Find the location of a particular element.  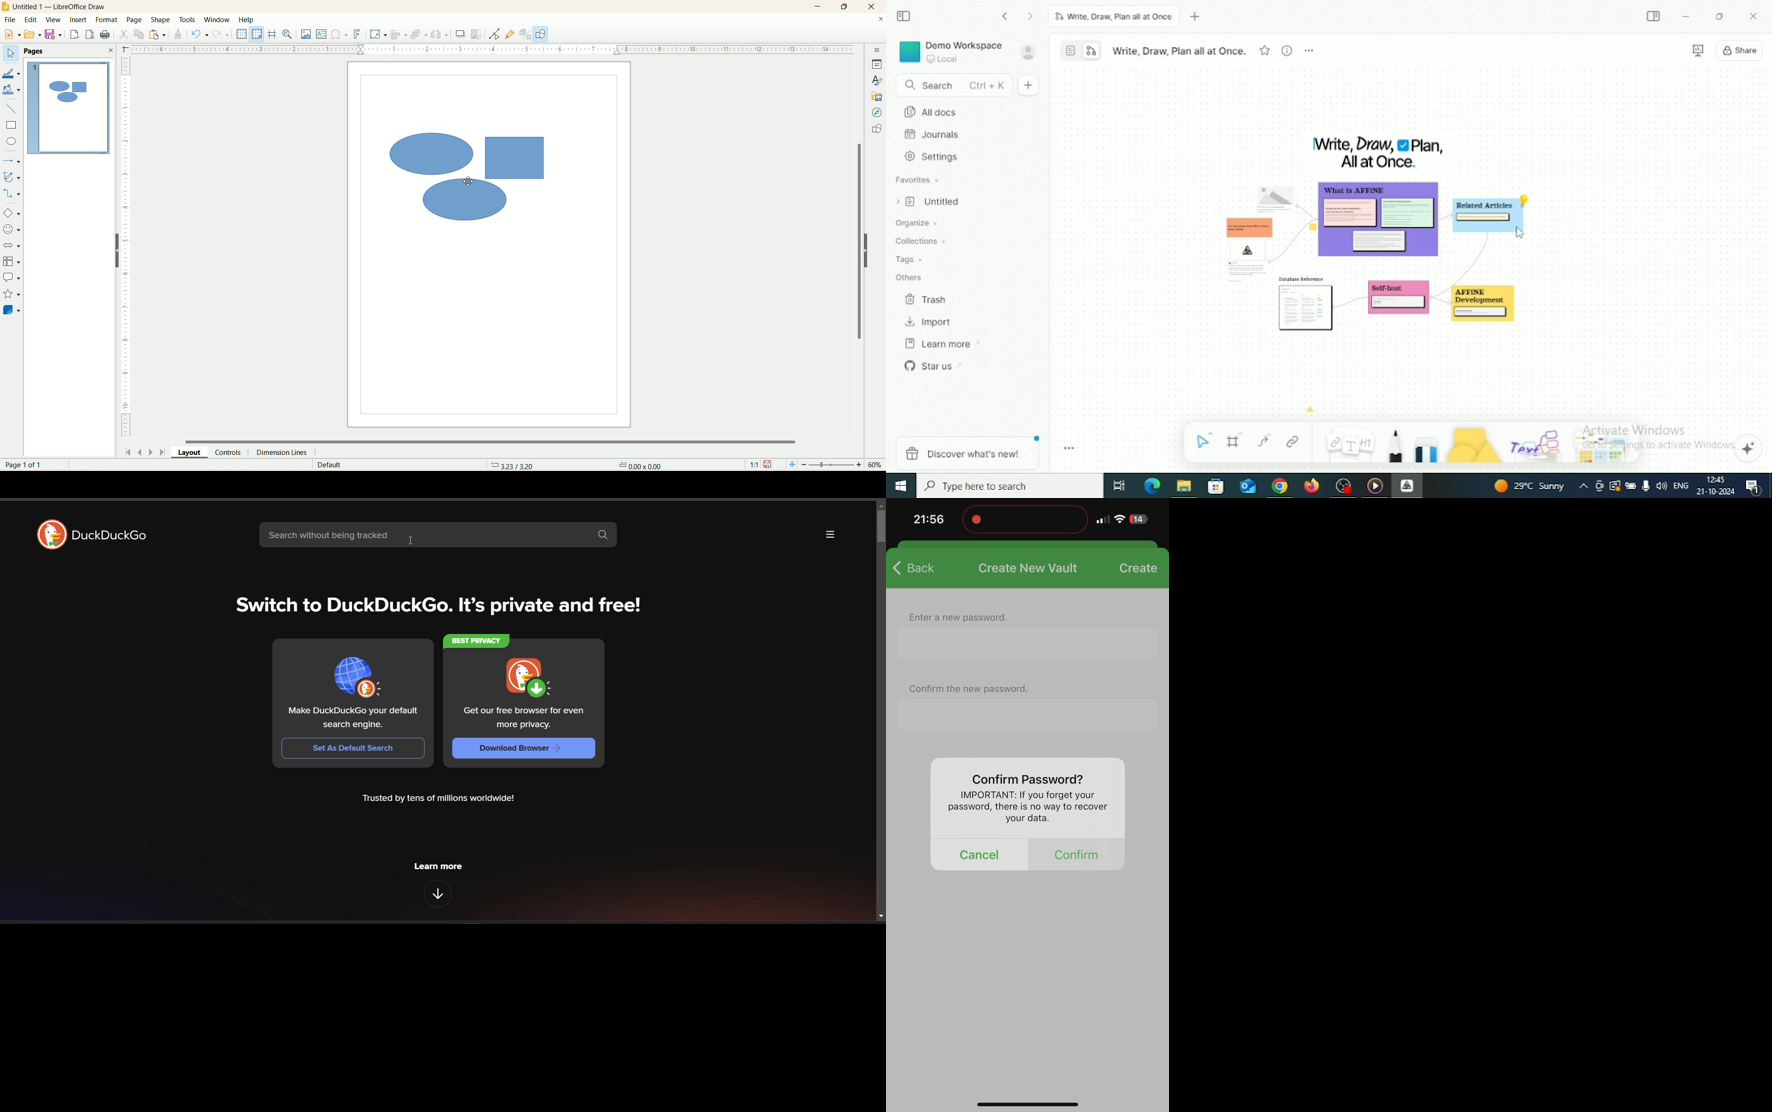

confirm the new password is located at coordinates (970, 688).